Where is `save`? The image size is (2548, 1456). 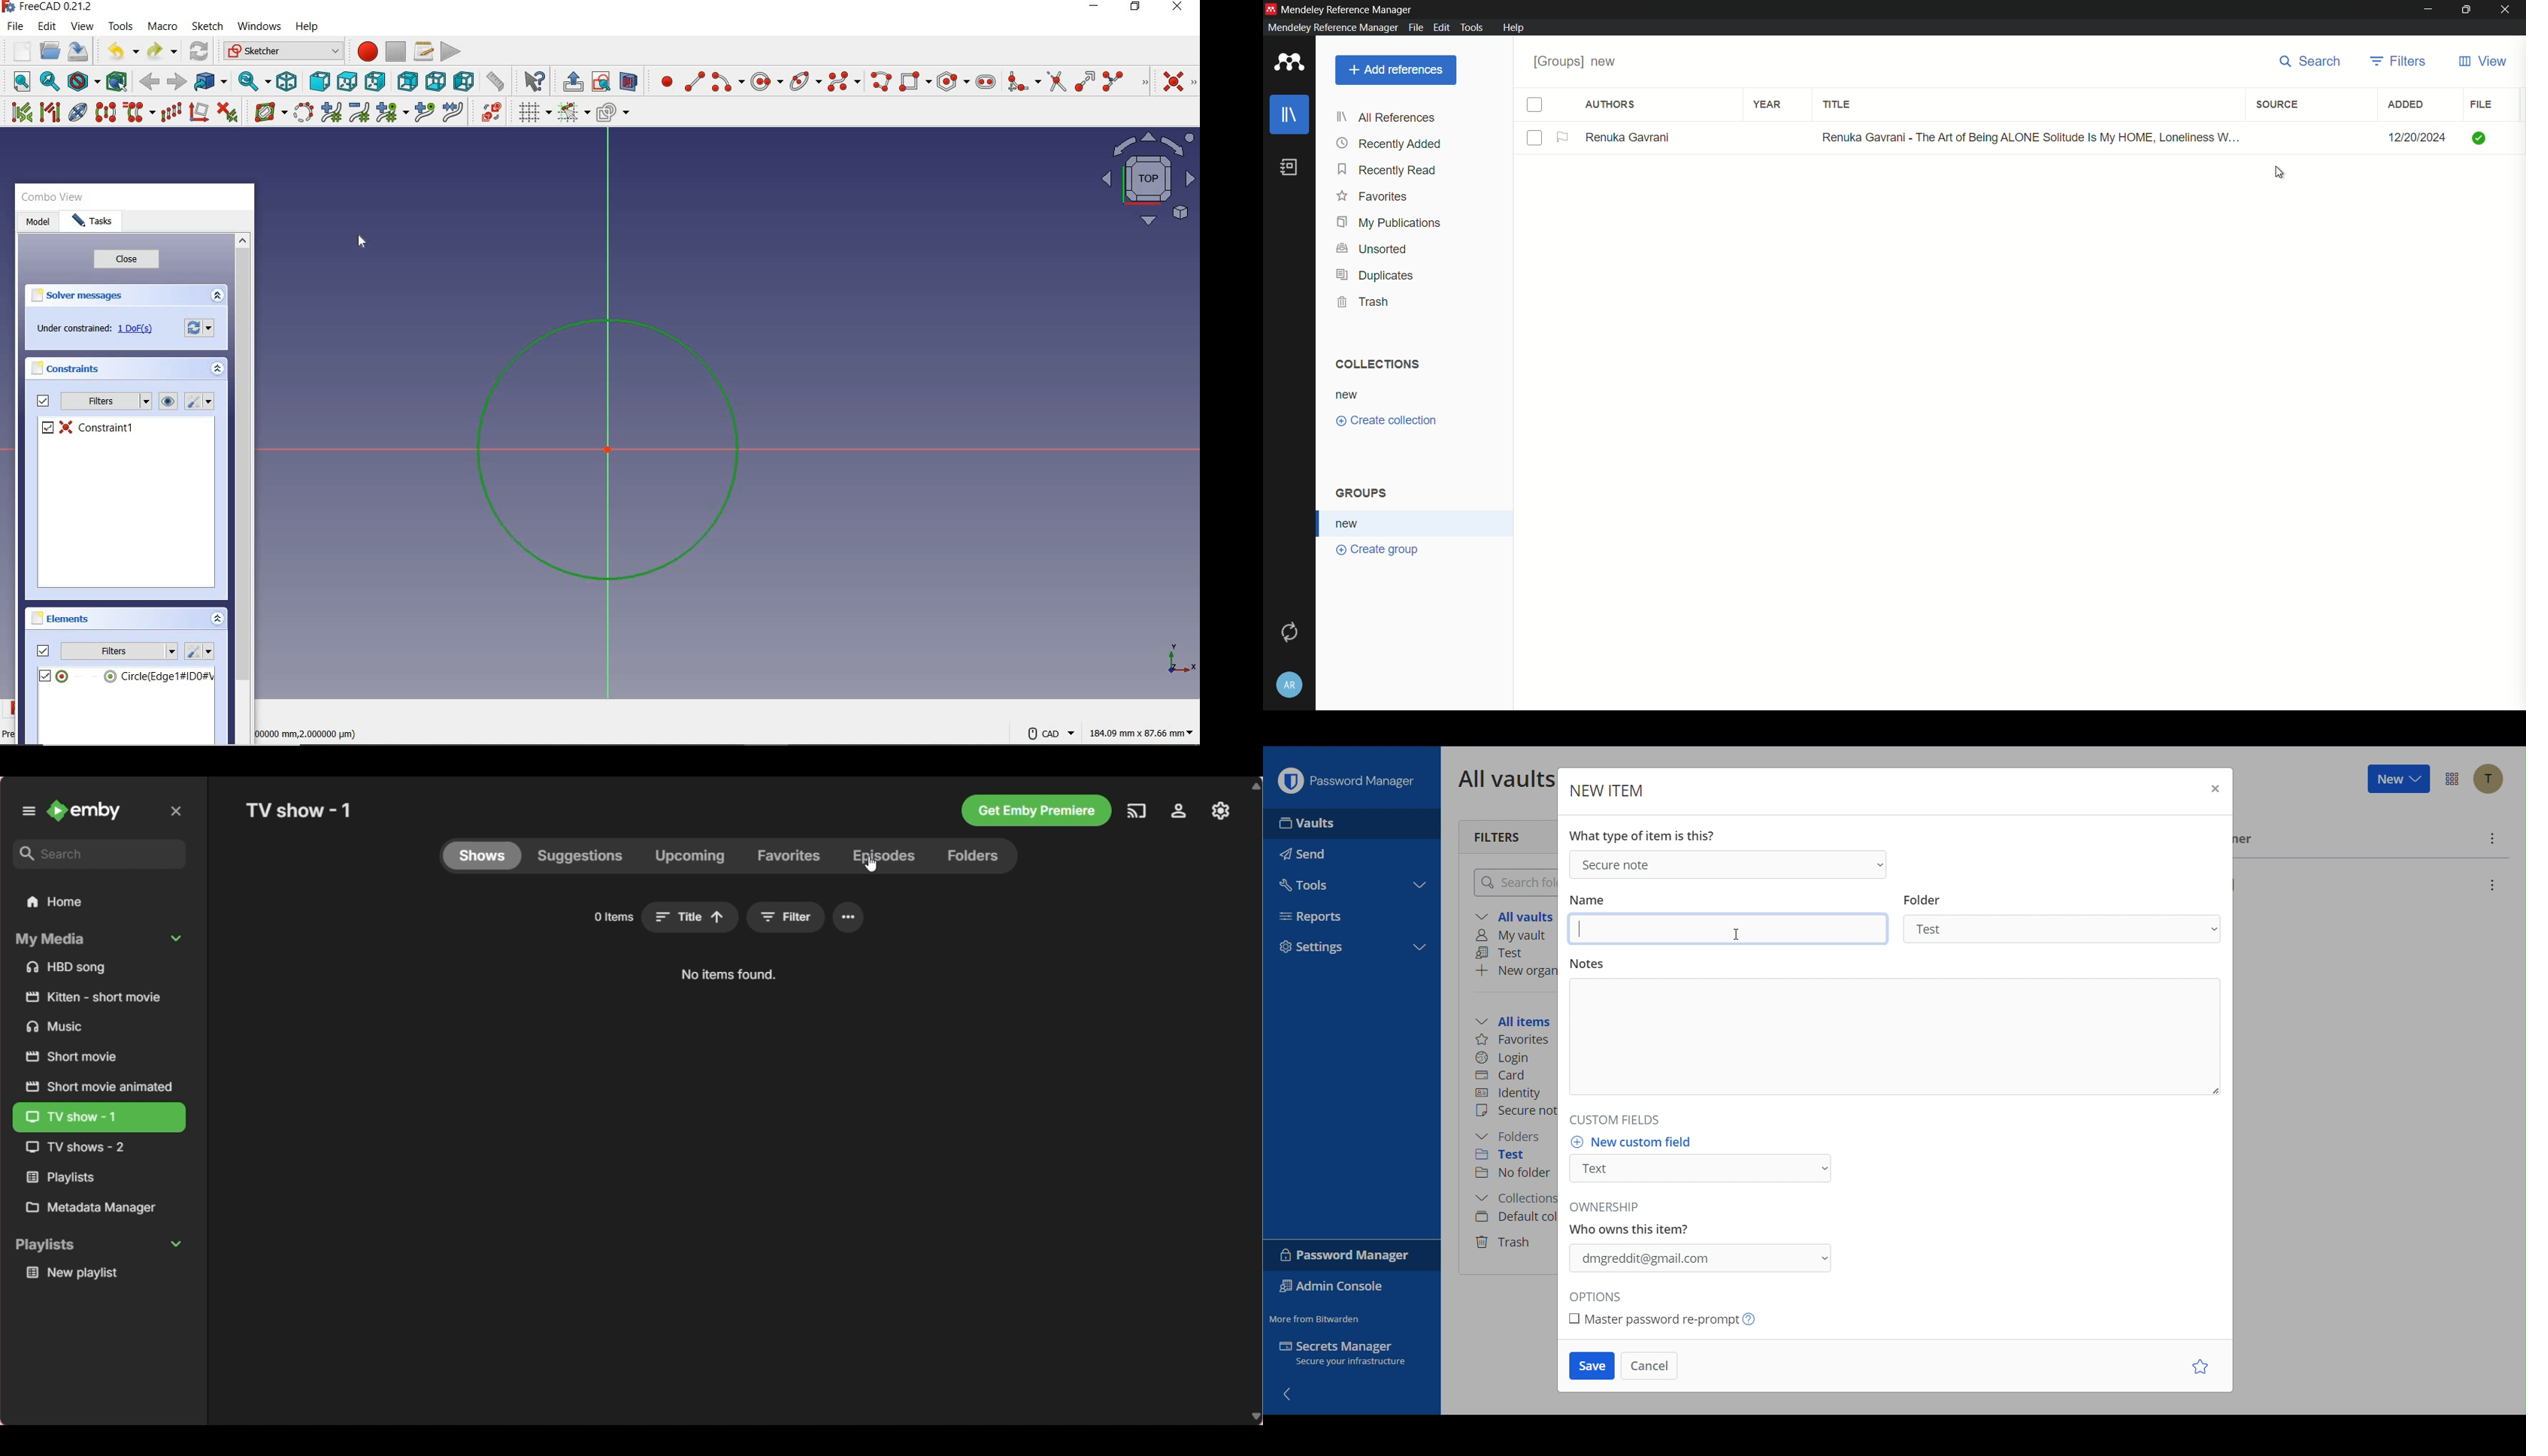
save is located at coordinates (77, 51).